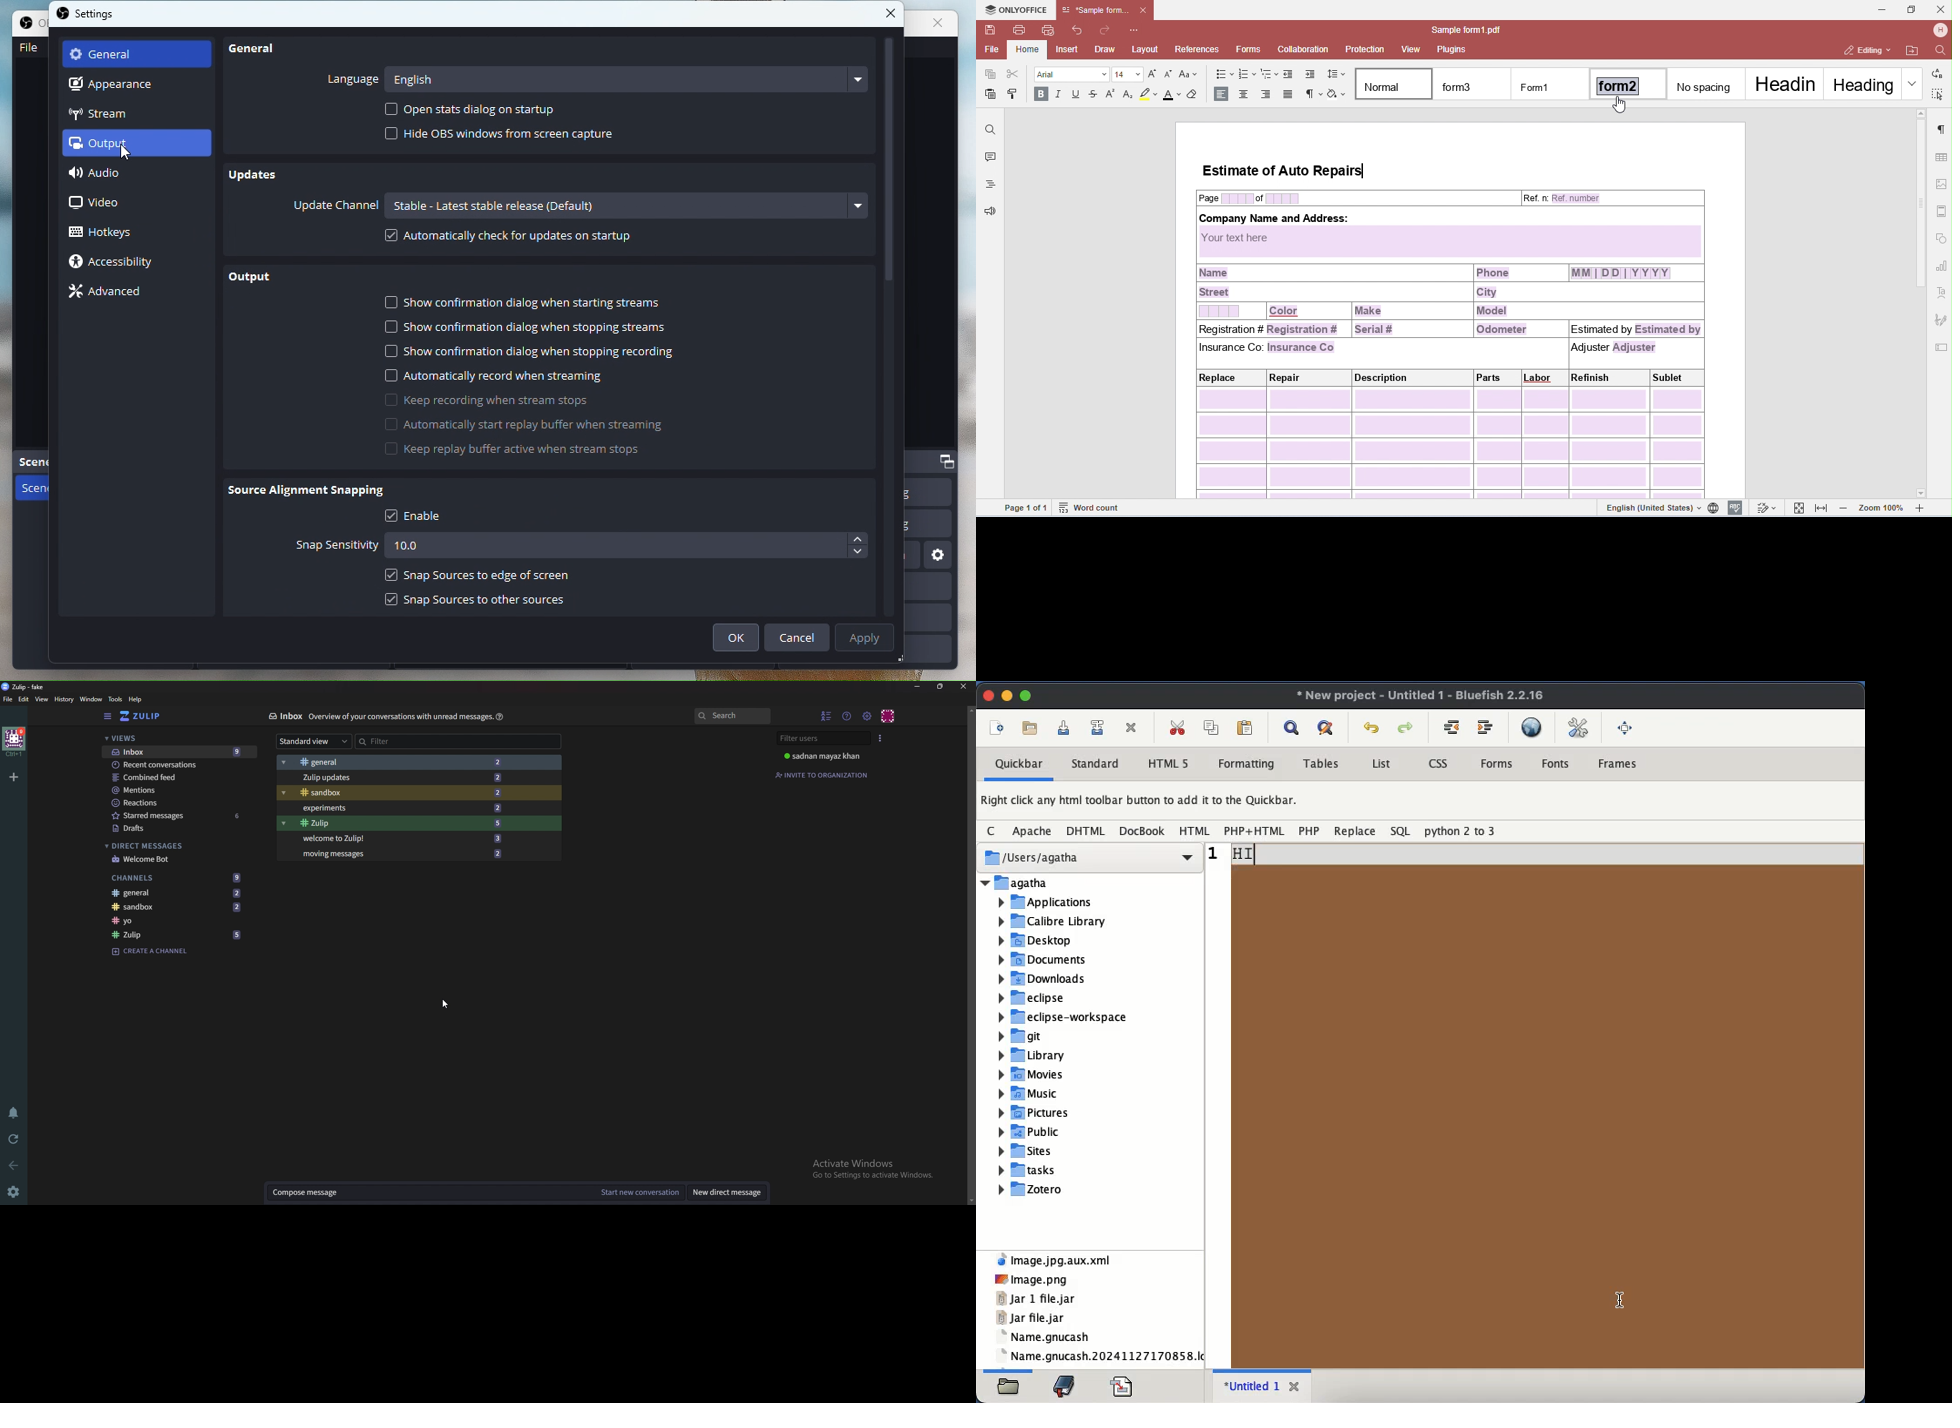  Describe the element at coordinates (397, 778) in the screenshot. I see `Zulip updates` at that location.